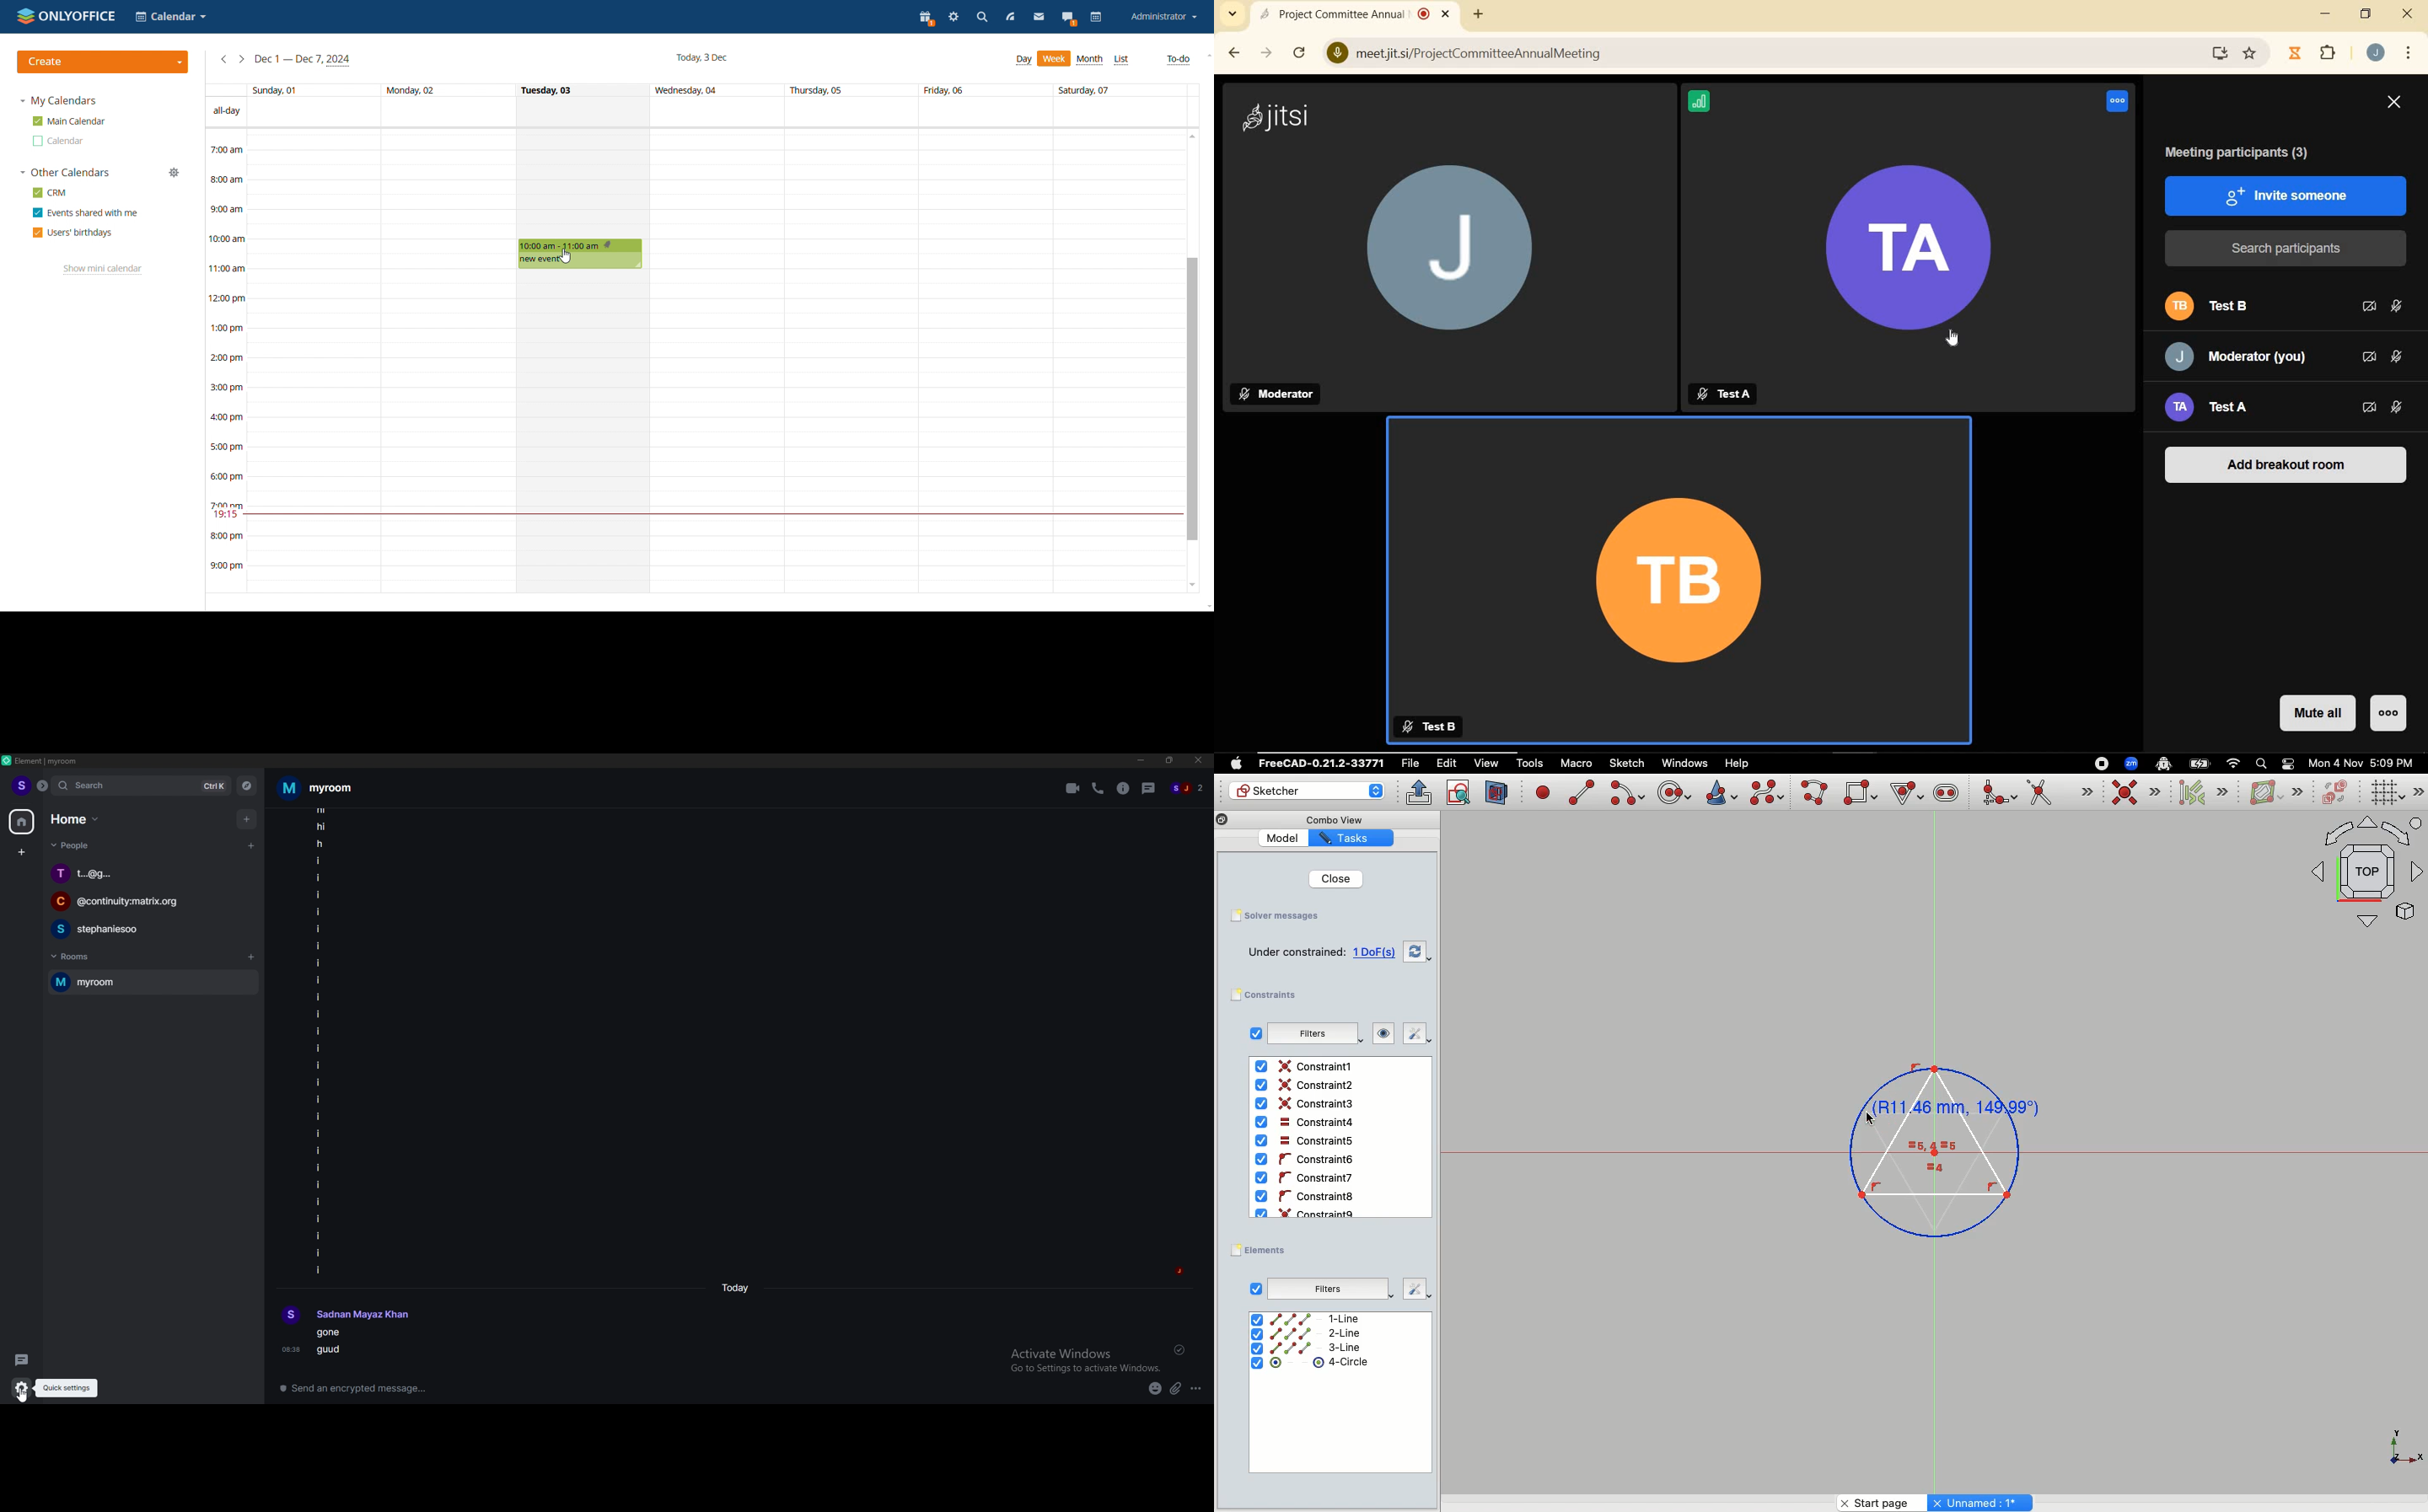 The width and height of the screenshot is (2436, 1512). I want to click on 19:15, so click(227, 516).